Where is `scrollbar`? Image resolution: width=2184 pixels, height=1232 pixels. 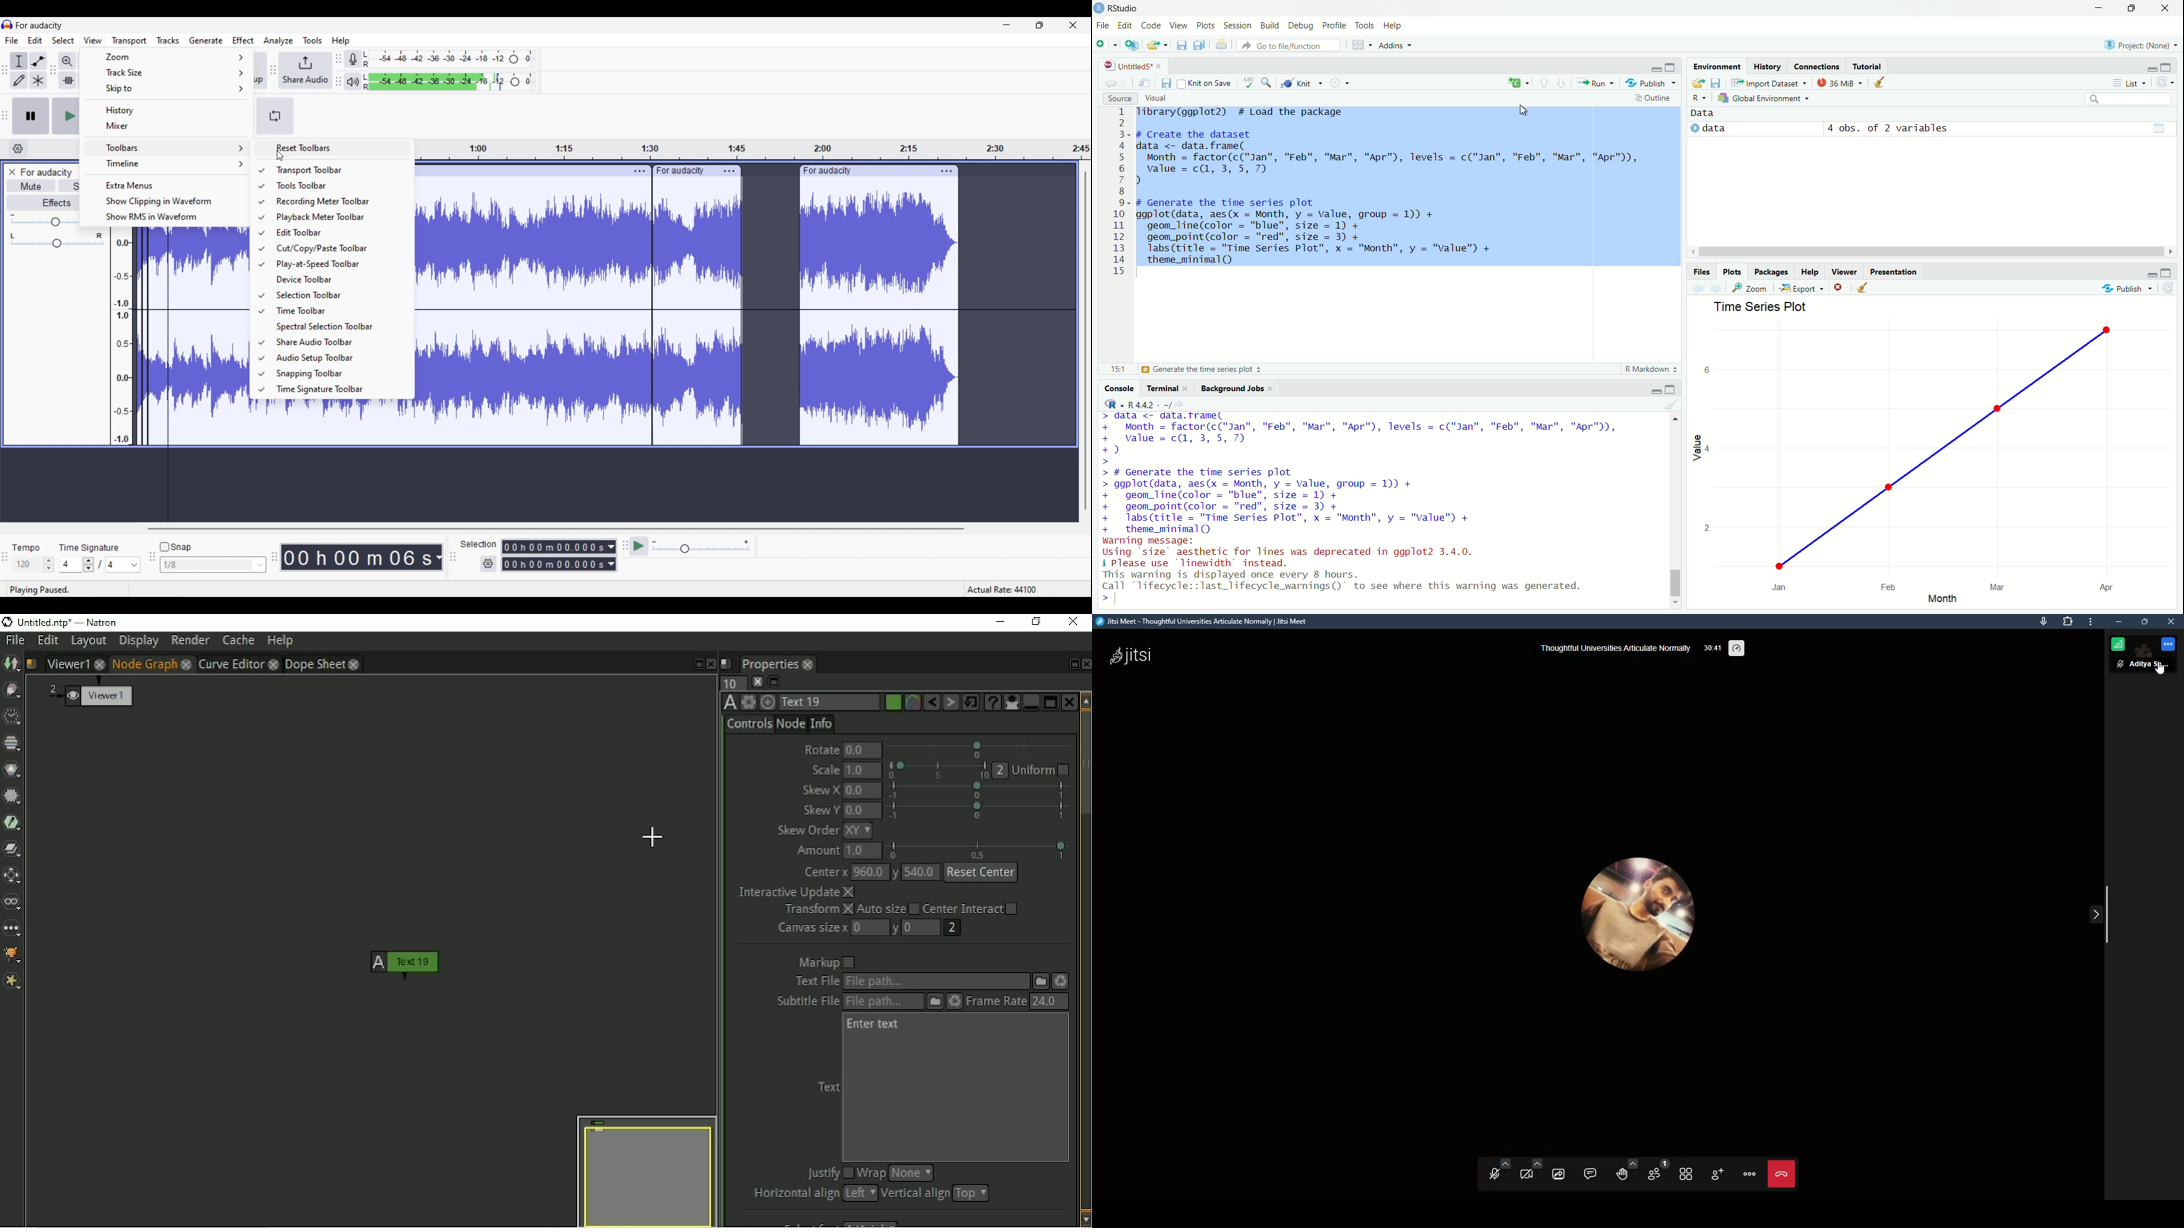
scrollbar is located at coordinates (1929, 252).